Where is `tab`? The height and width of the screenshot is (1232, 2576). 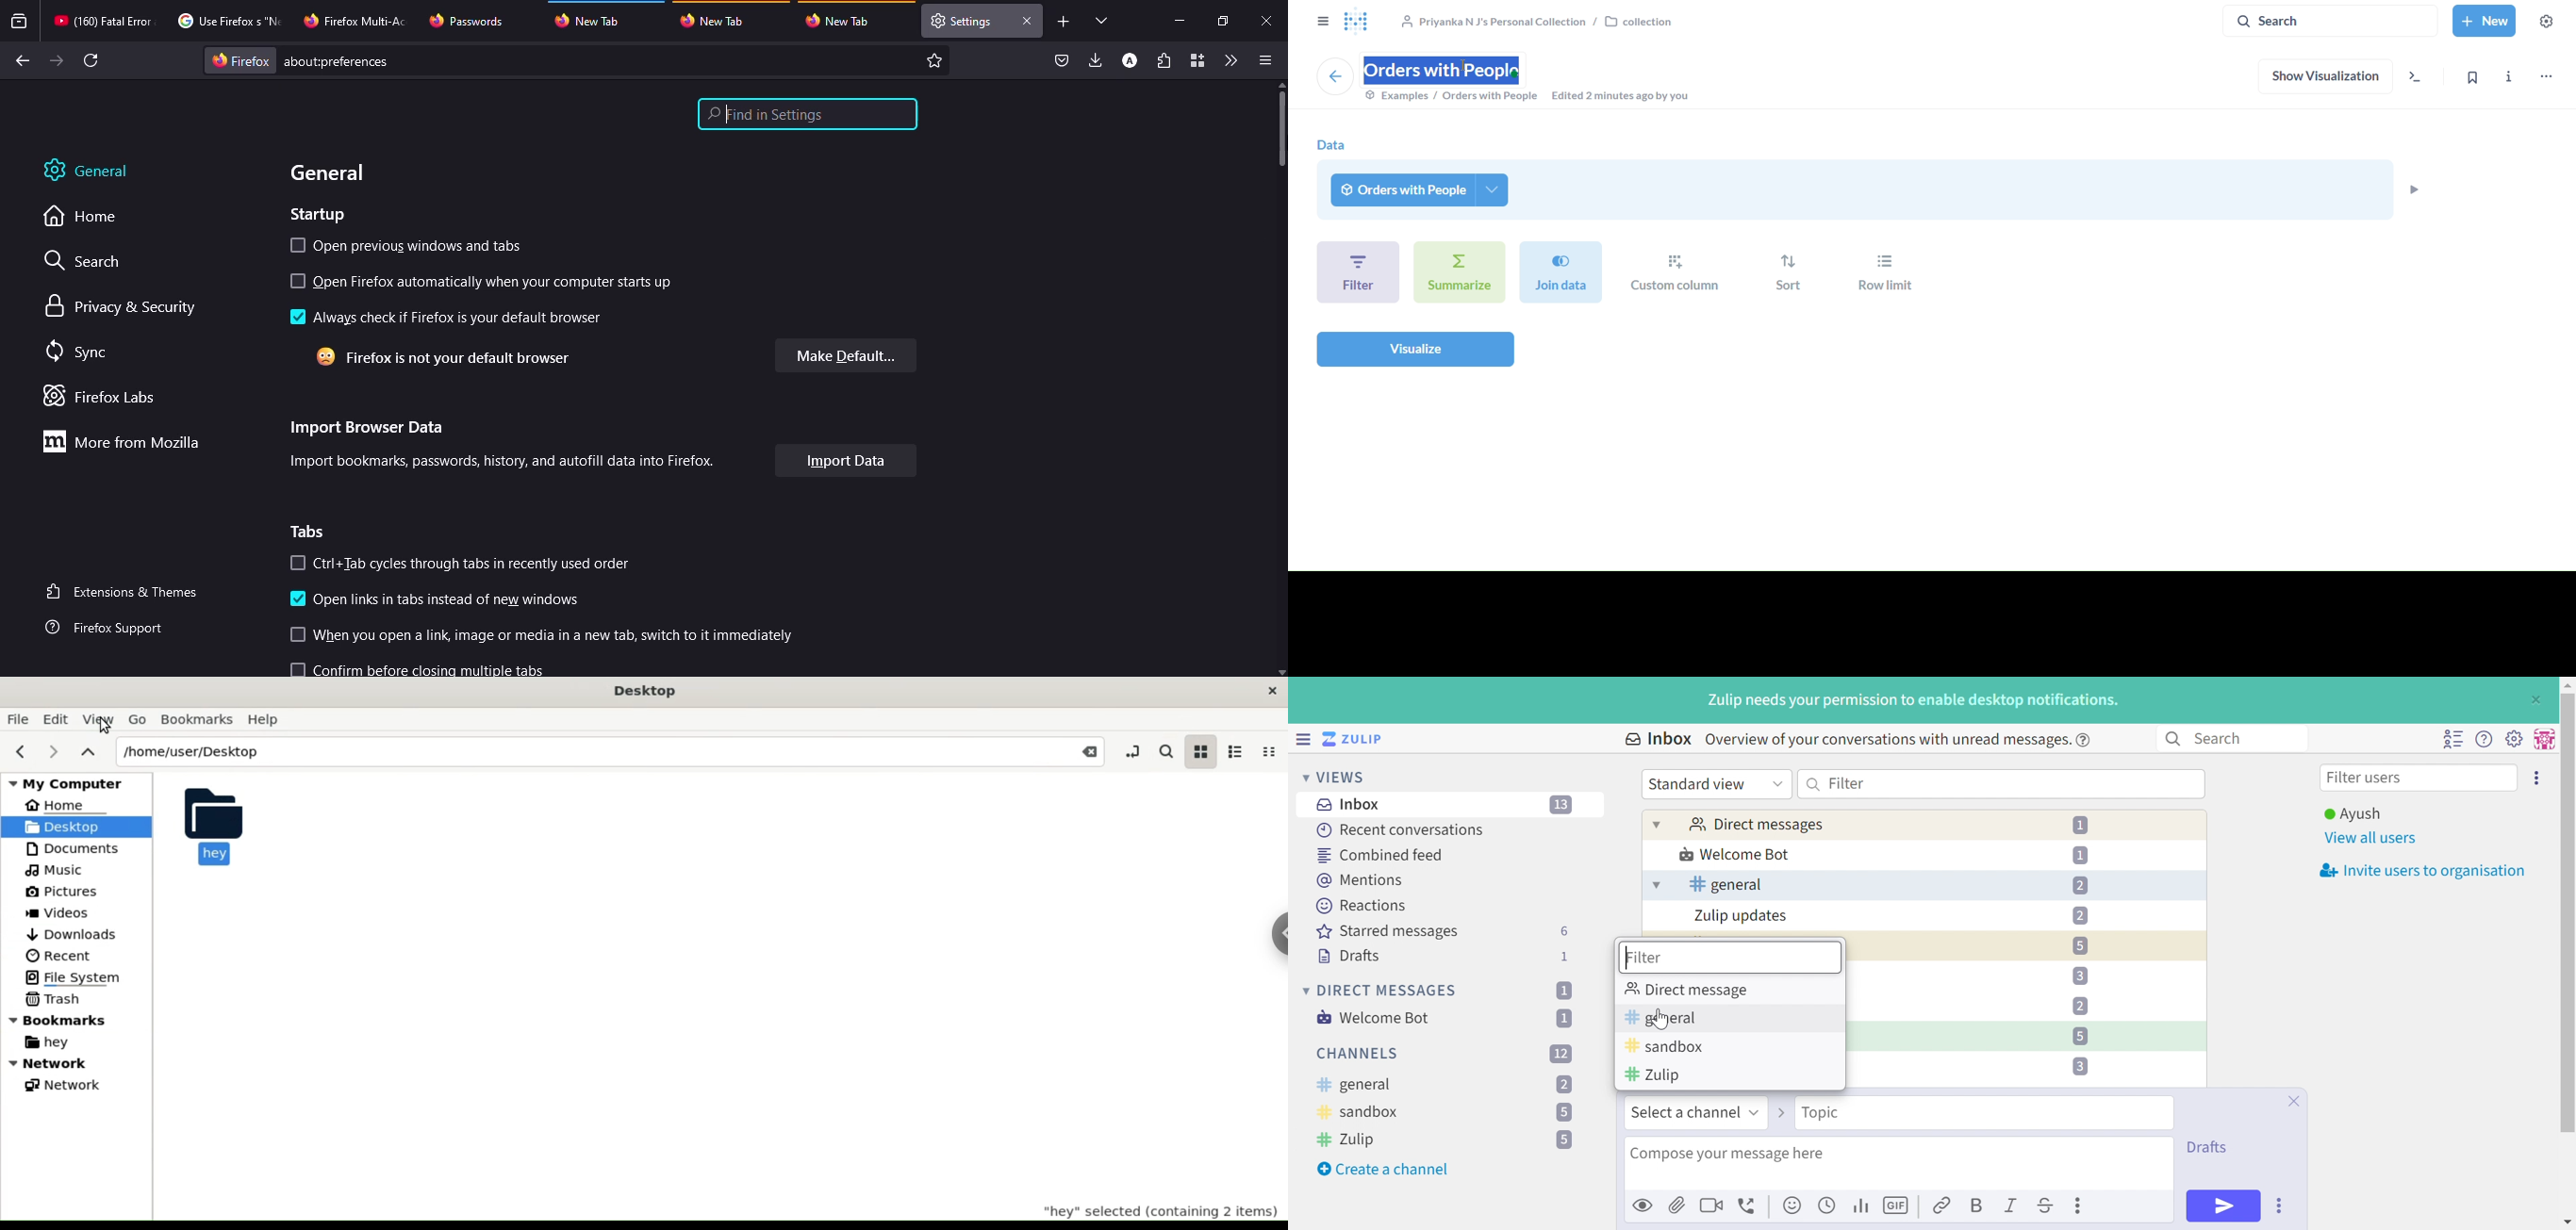 tab is located at coordinates (469, 21).